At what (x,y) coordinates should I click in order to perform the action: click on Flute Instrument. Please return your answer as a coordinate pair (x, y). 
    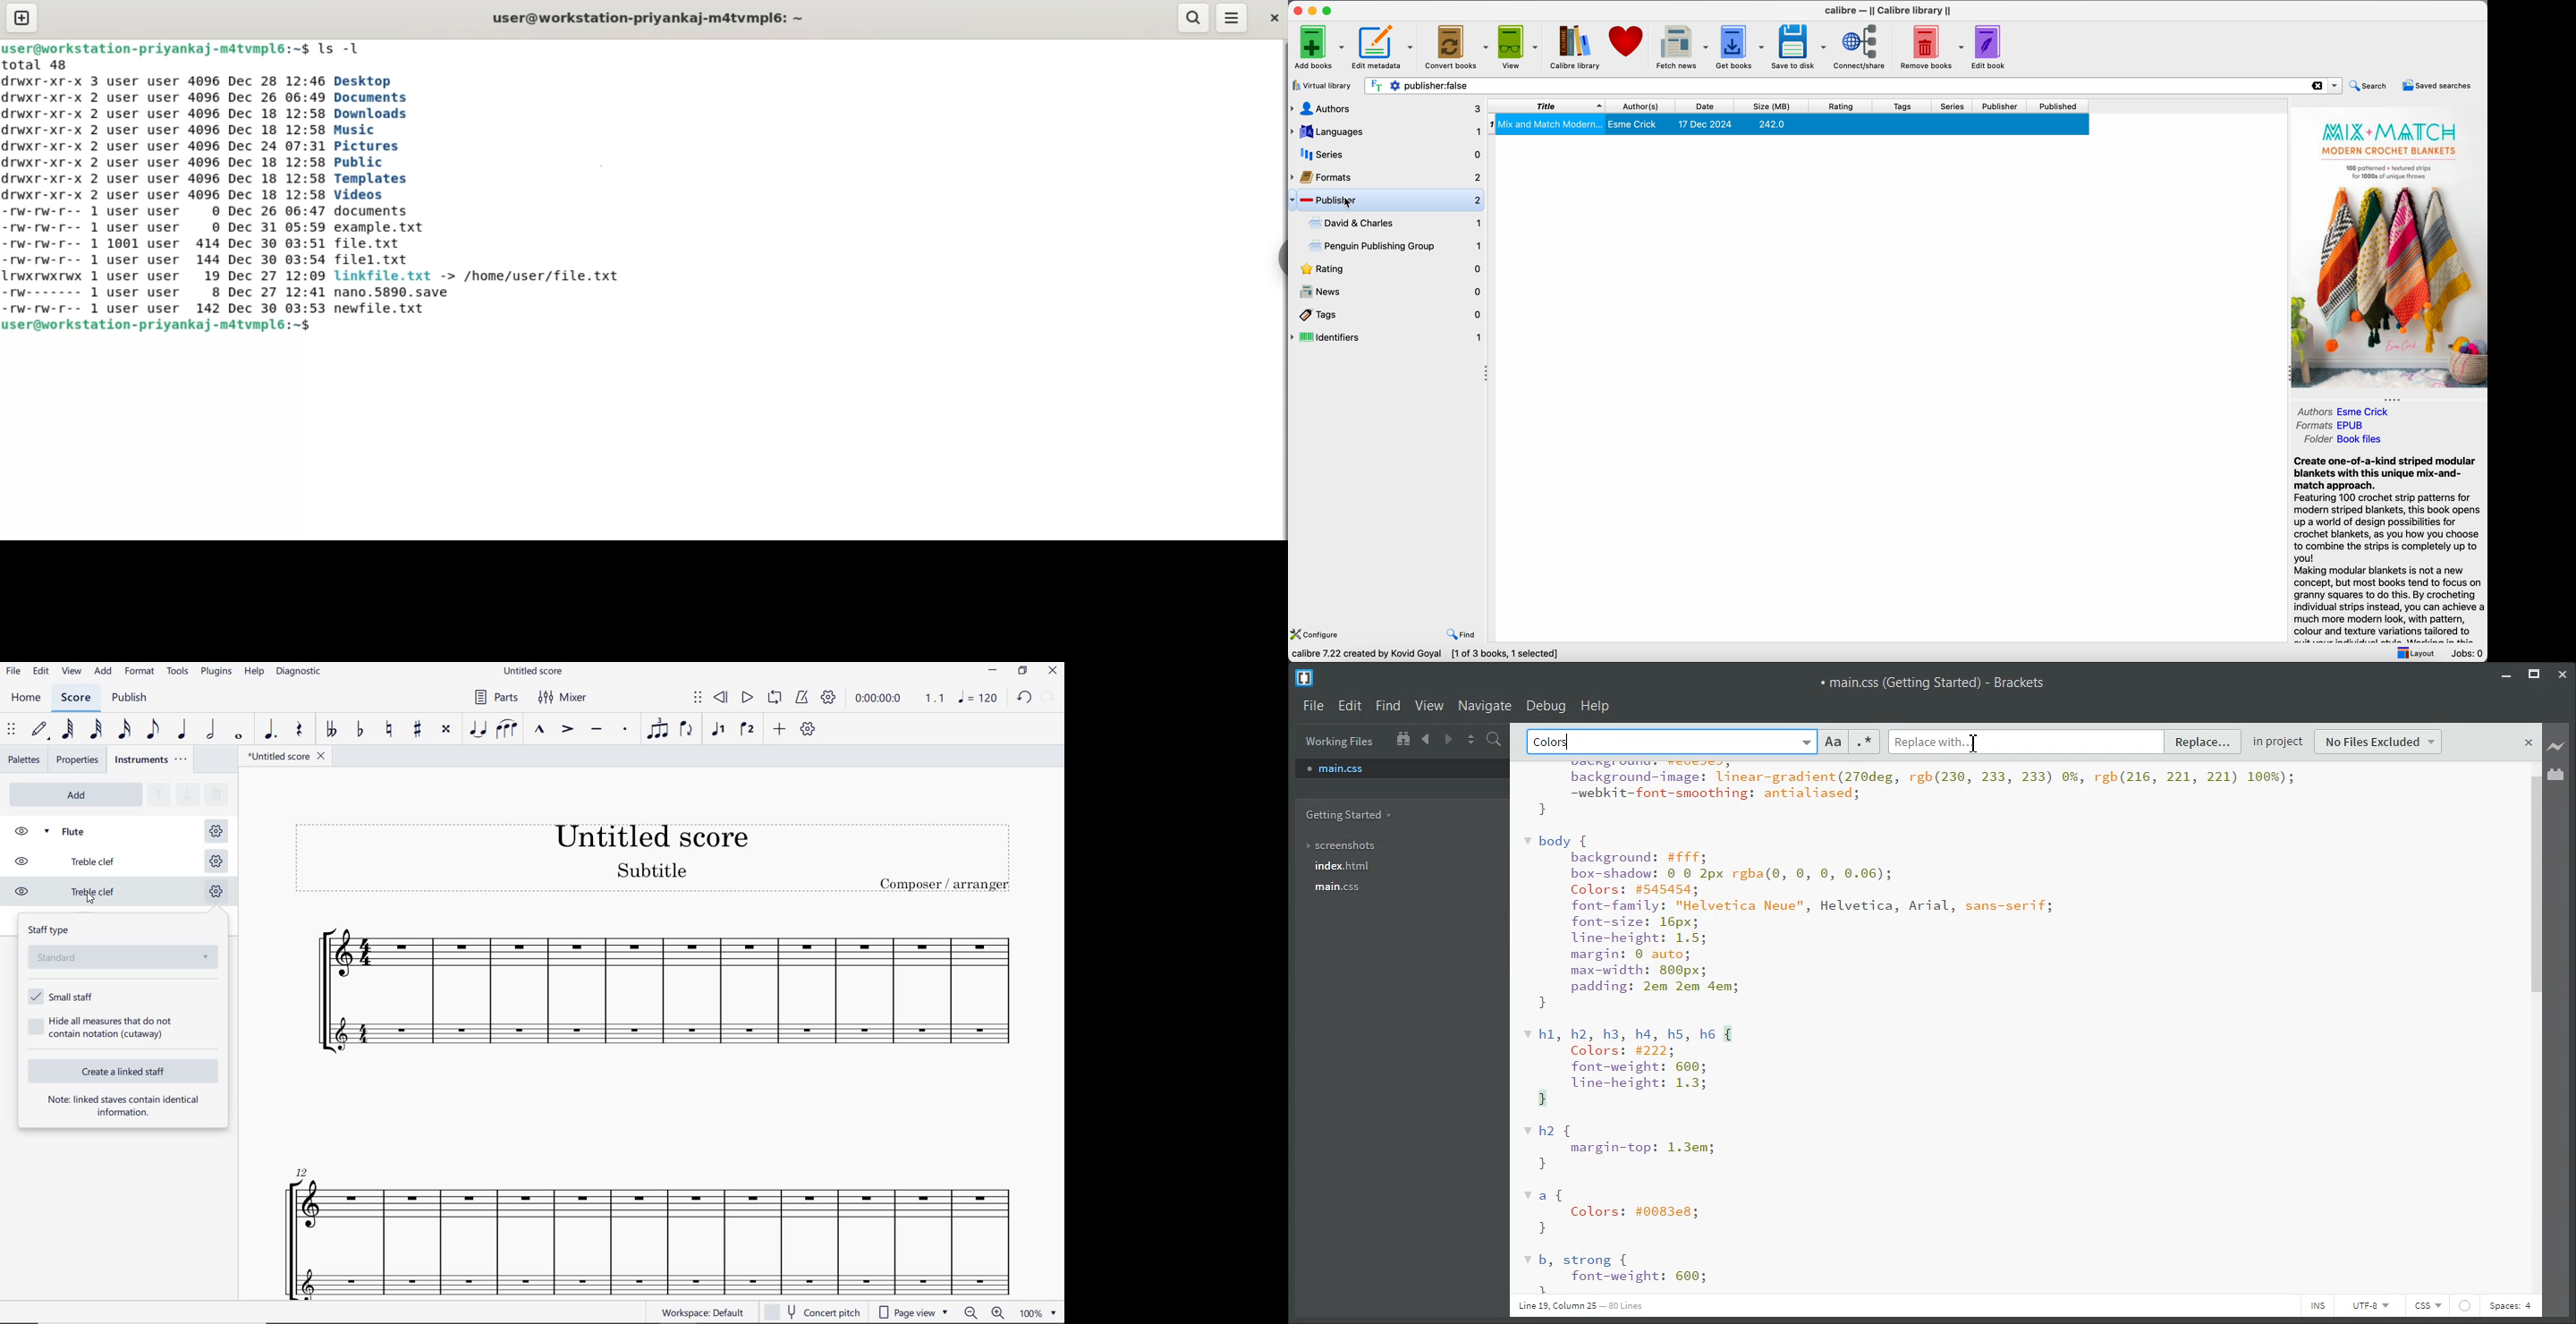
    Looking at the image, I should click on (648, 963).